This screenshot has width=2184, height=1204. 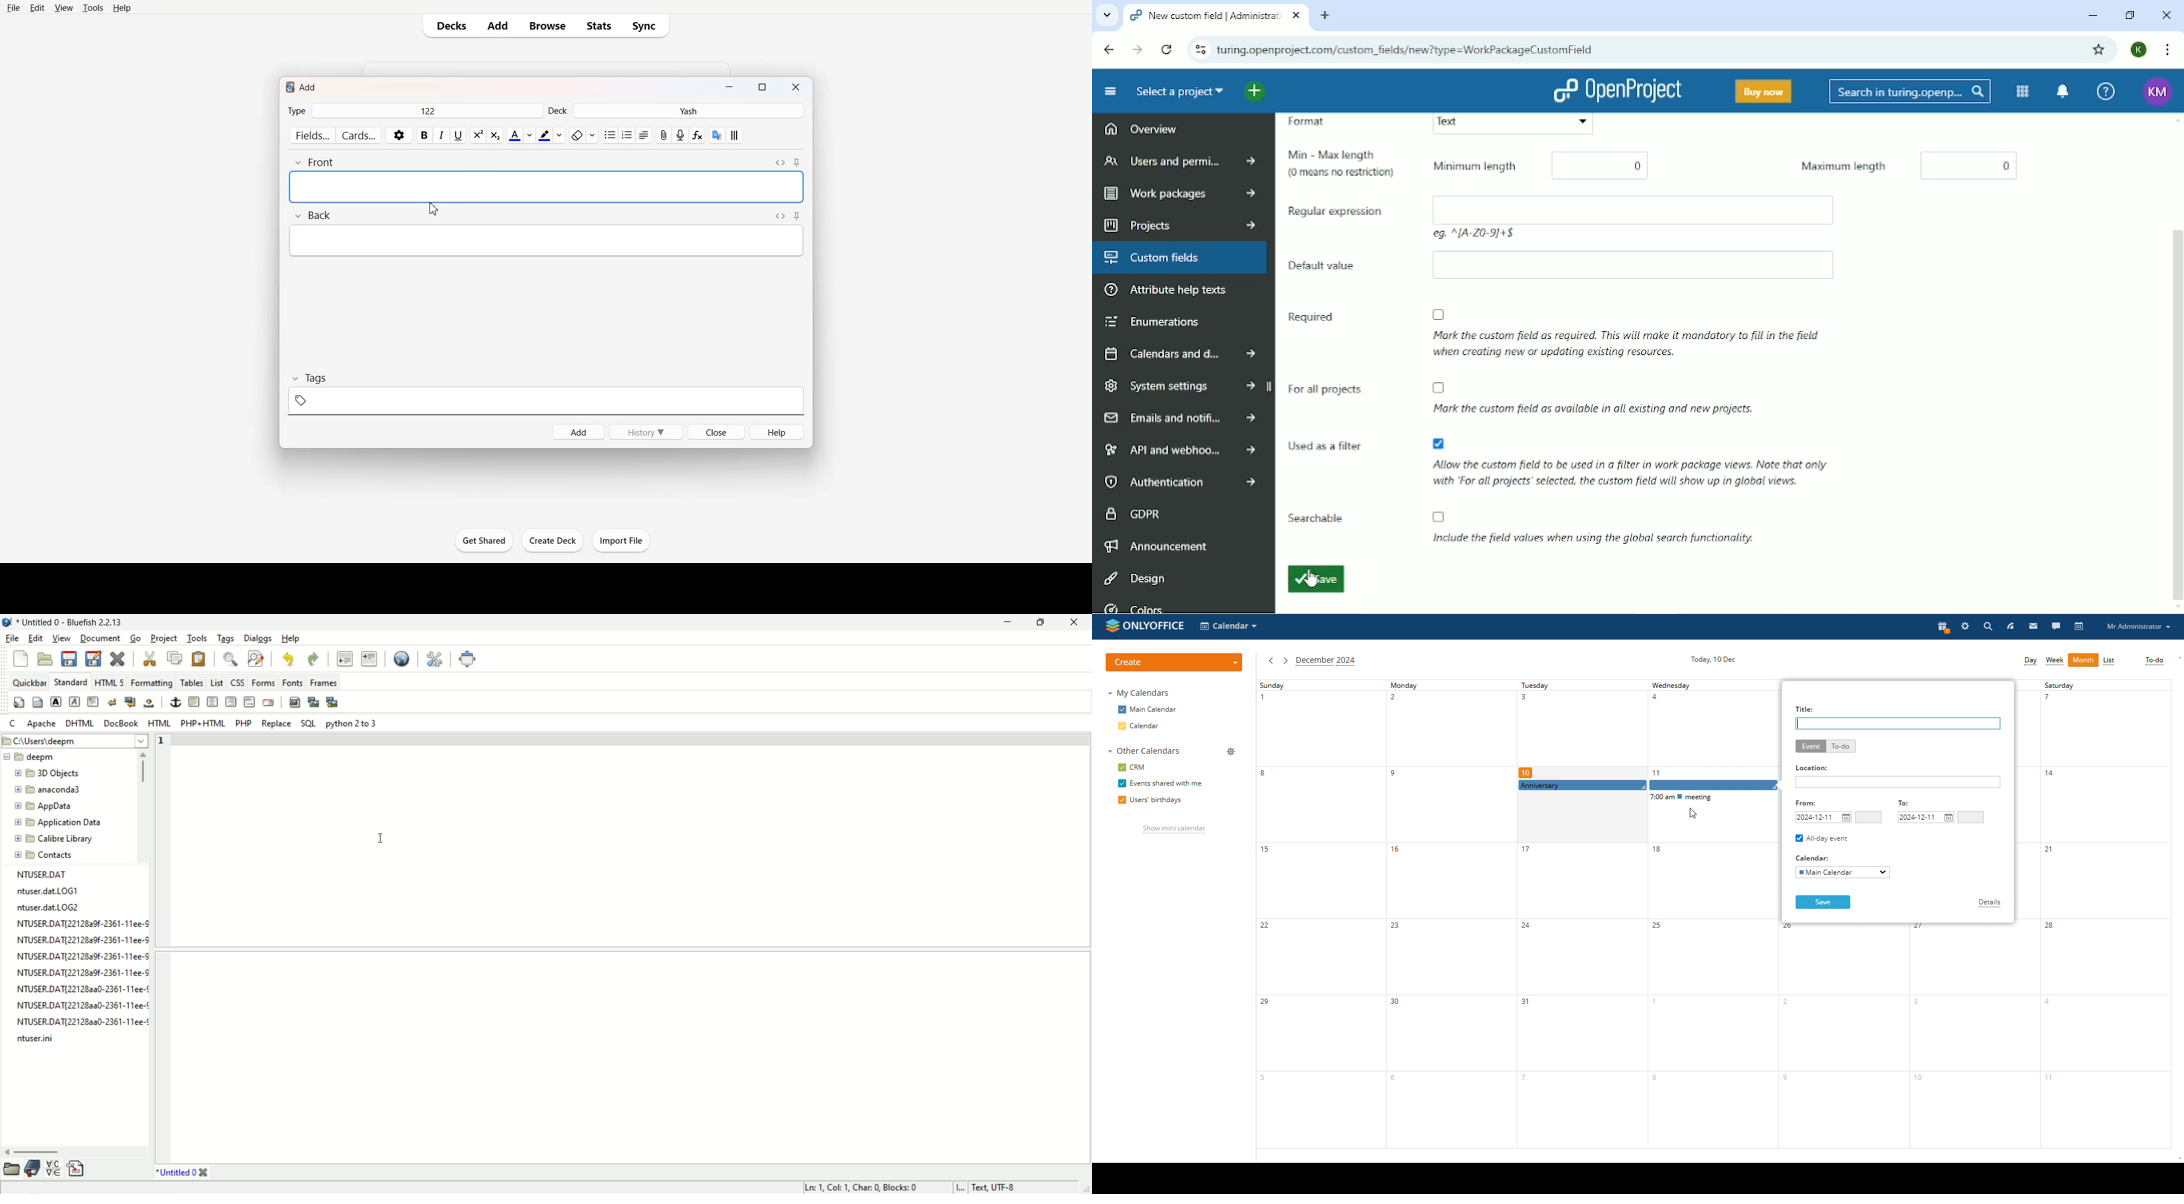 I want to click on 0, so click(x=1594, y=164).